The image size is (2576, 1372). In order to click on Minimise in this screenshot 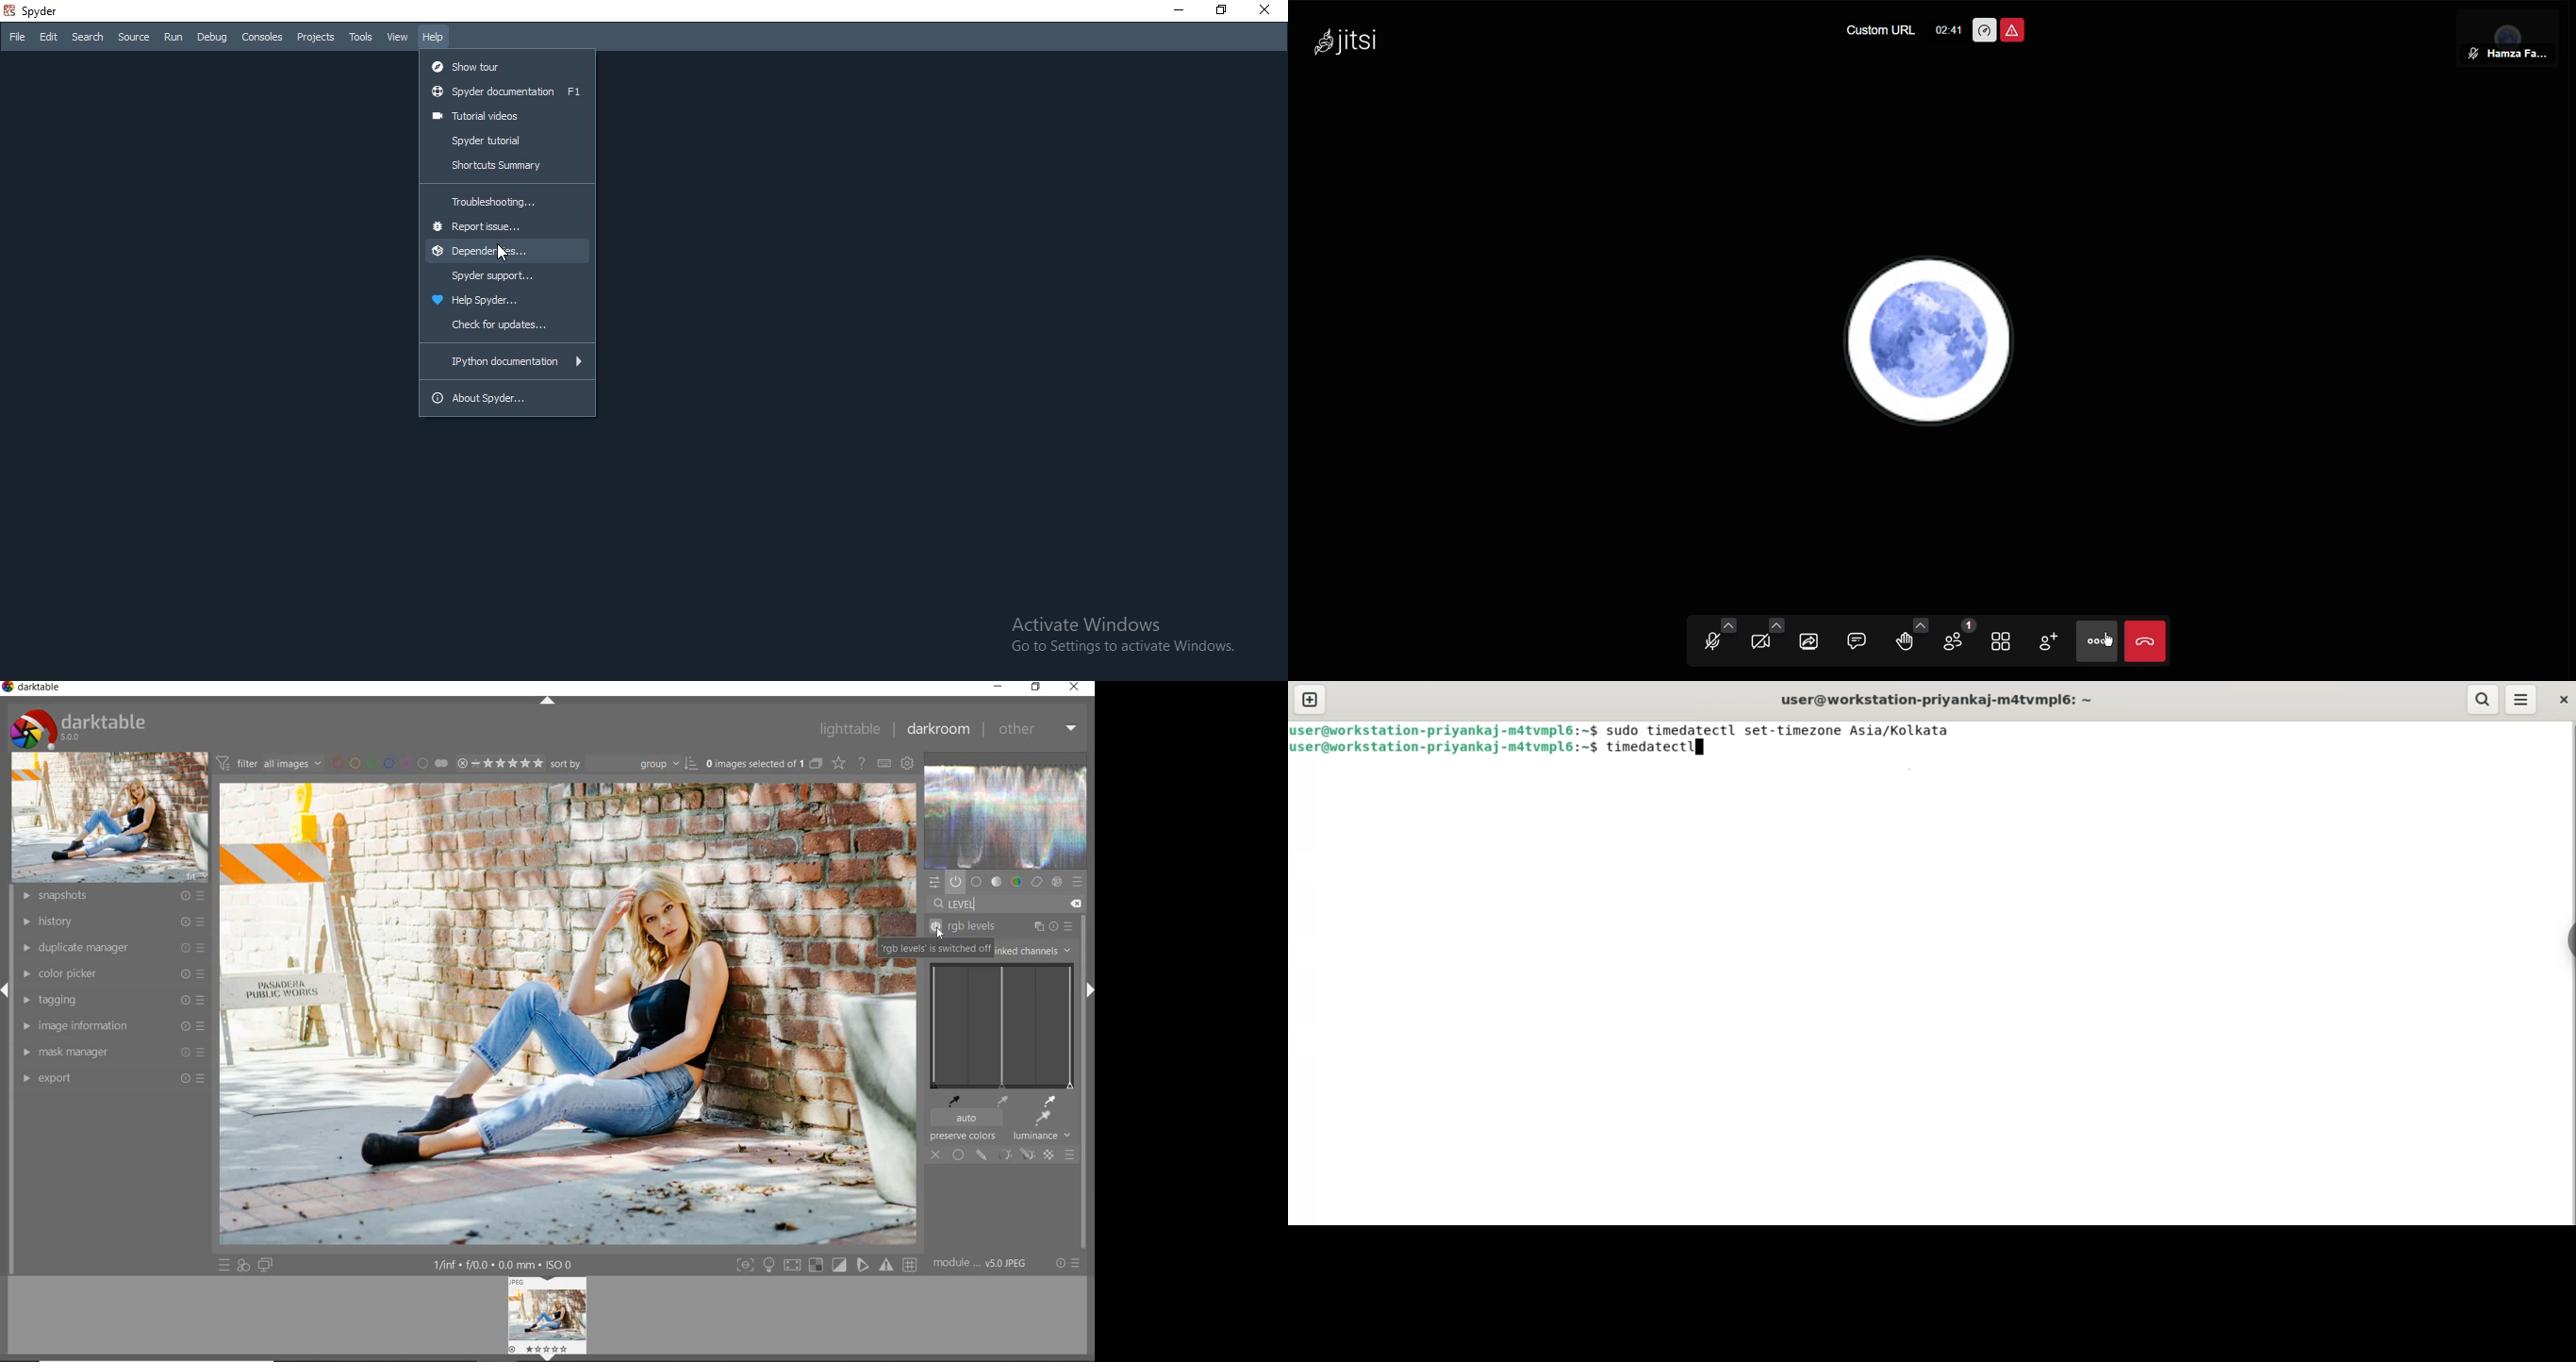, I will do `click(1176, 12)`.